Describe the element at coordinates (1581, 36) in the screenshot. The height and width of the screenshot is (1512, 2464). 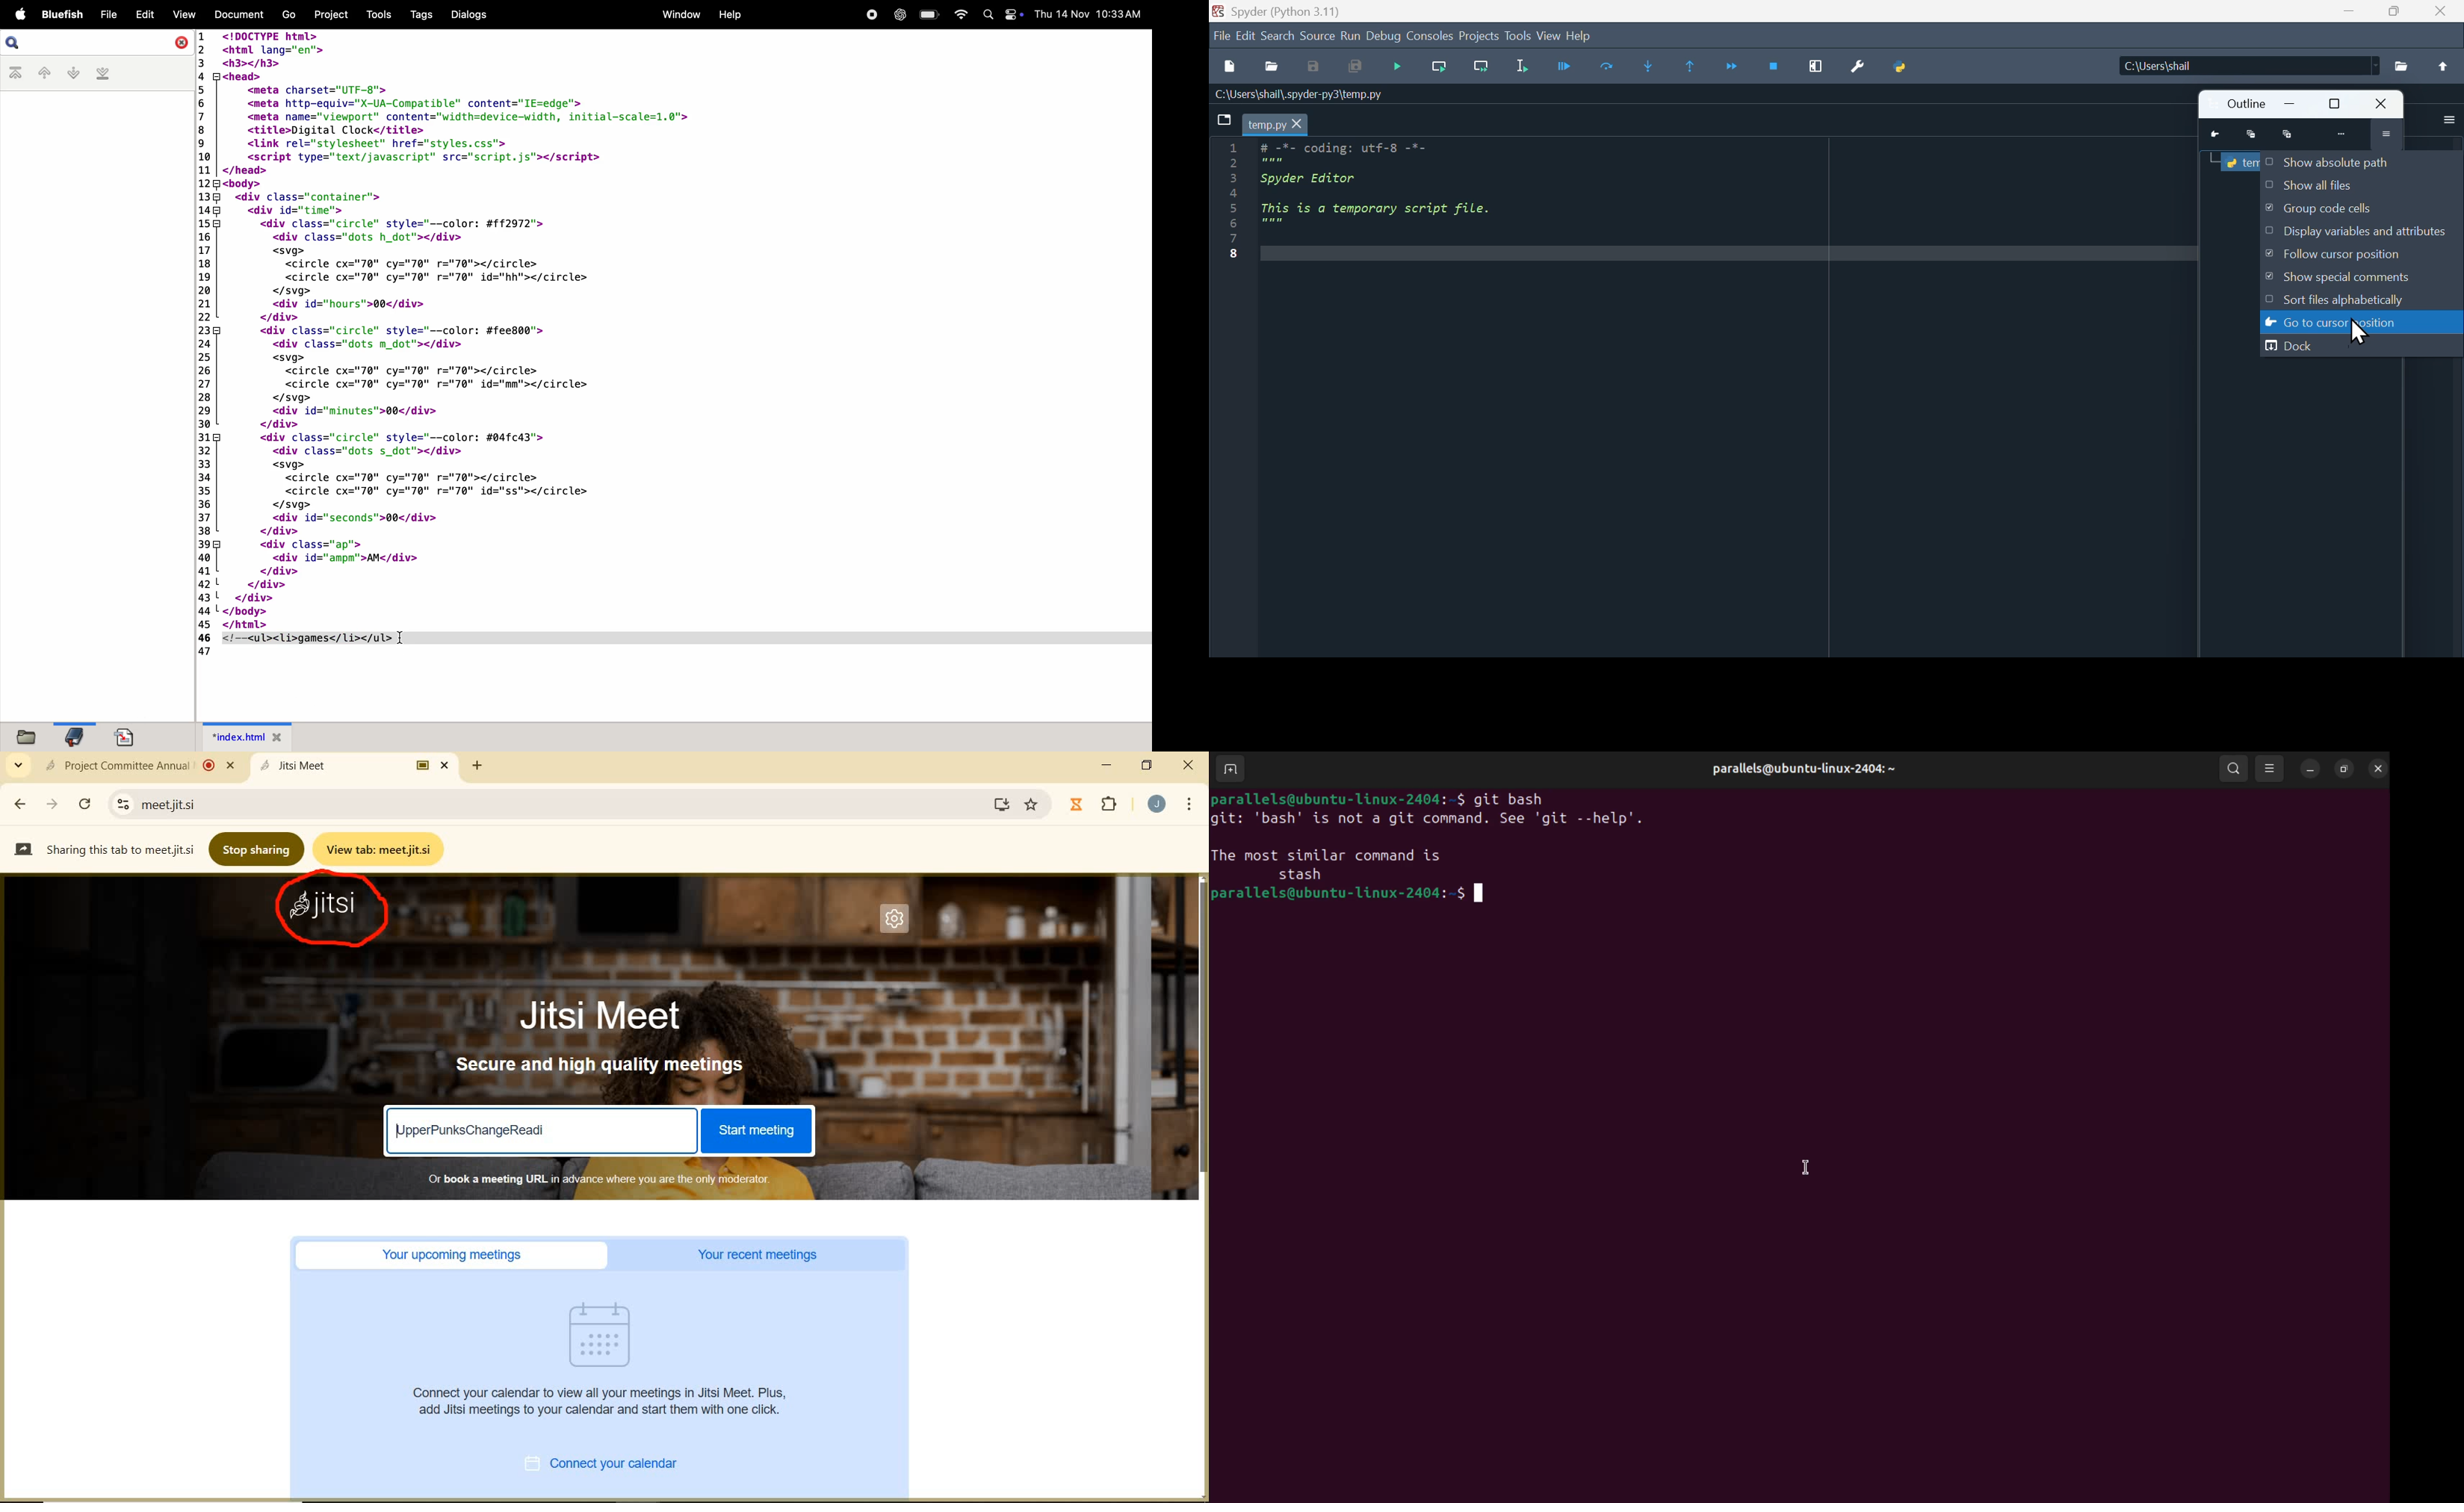
I see `help` at that location.